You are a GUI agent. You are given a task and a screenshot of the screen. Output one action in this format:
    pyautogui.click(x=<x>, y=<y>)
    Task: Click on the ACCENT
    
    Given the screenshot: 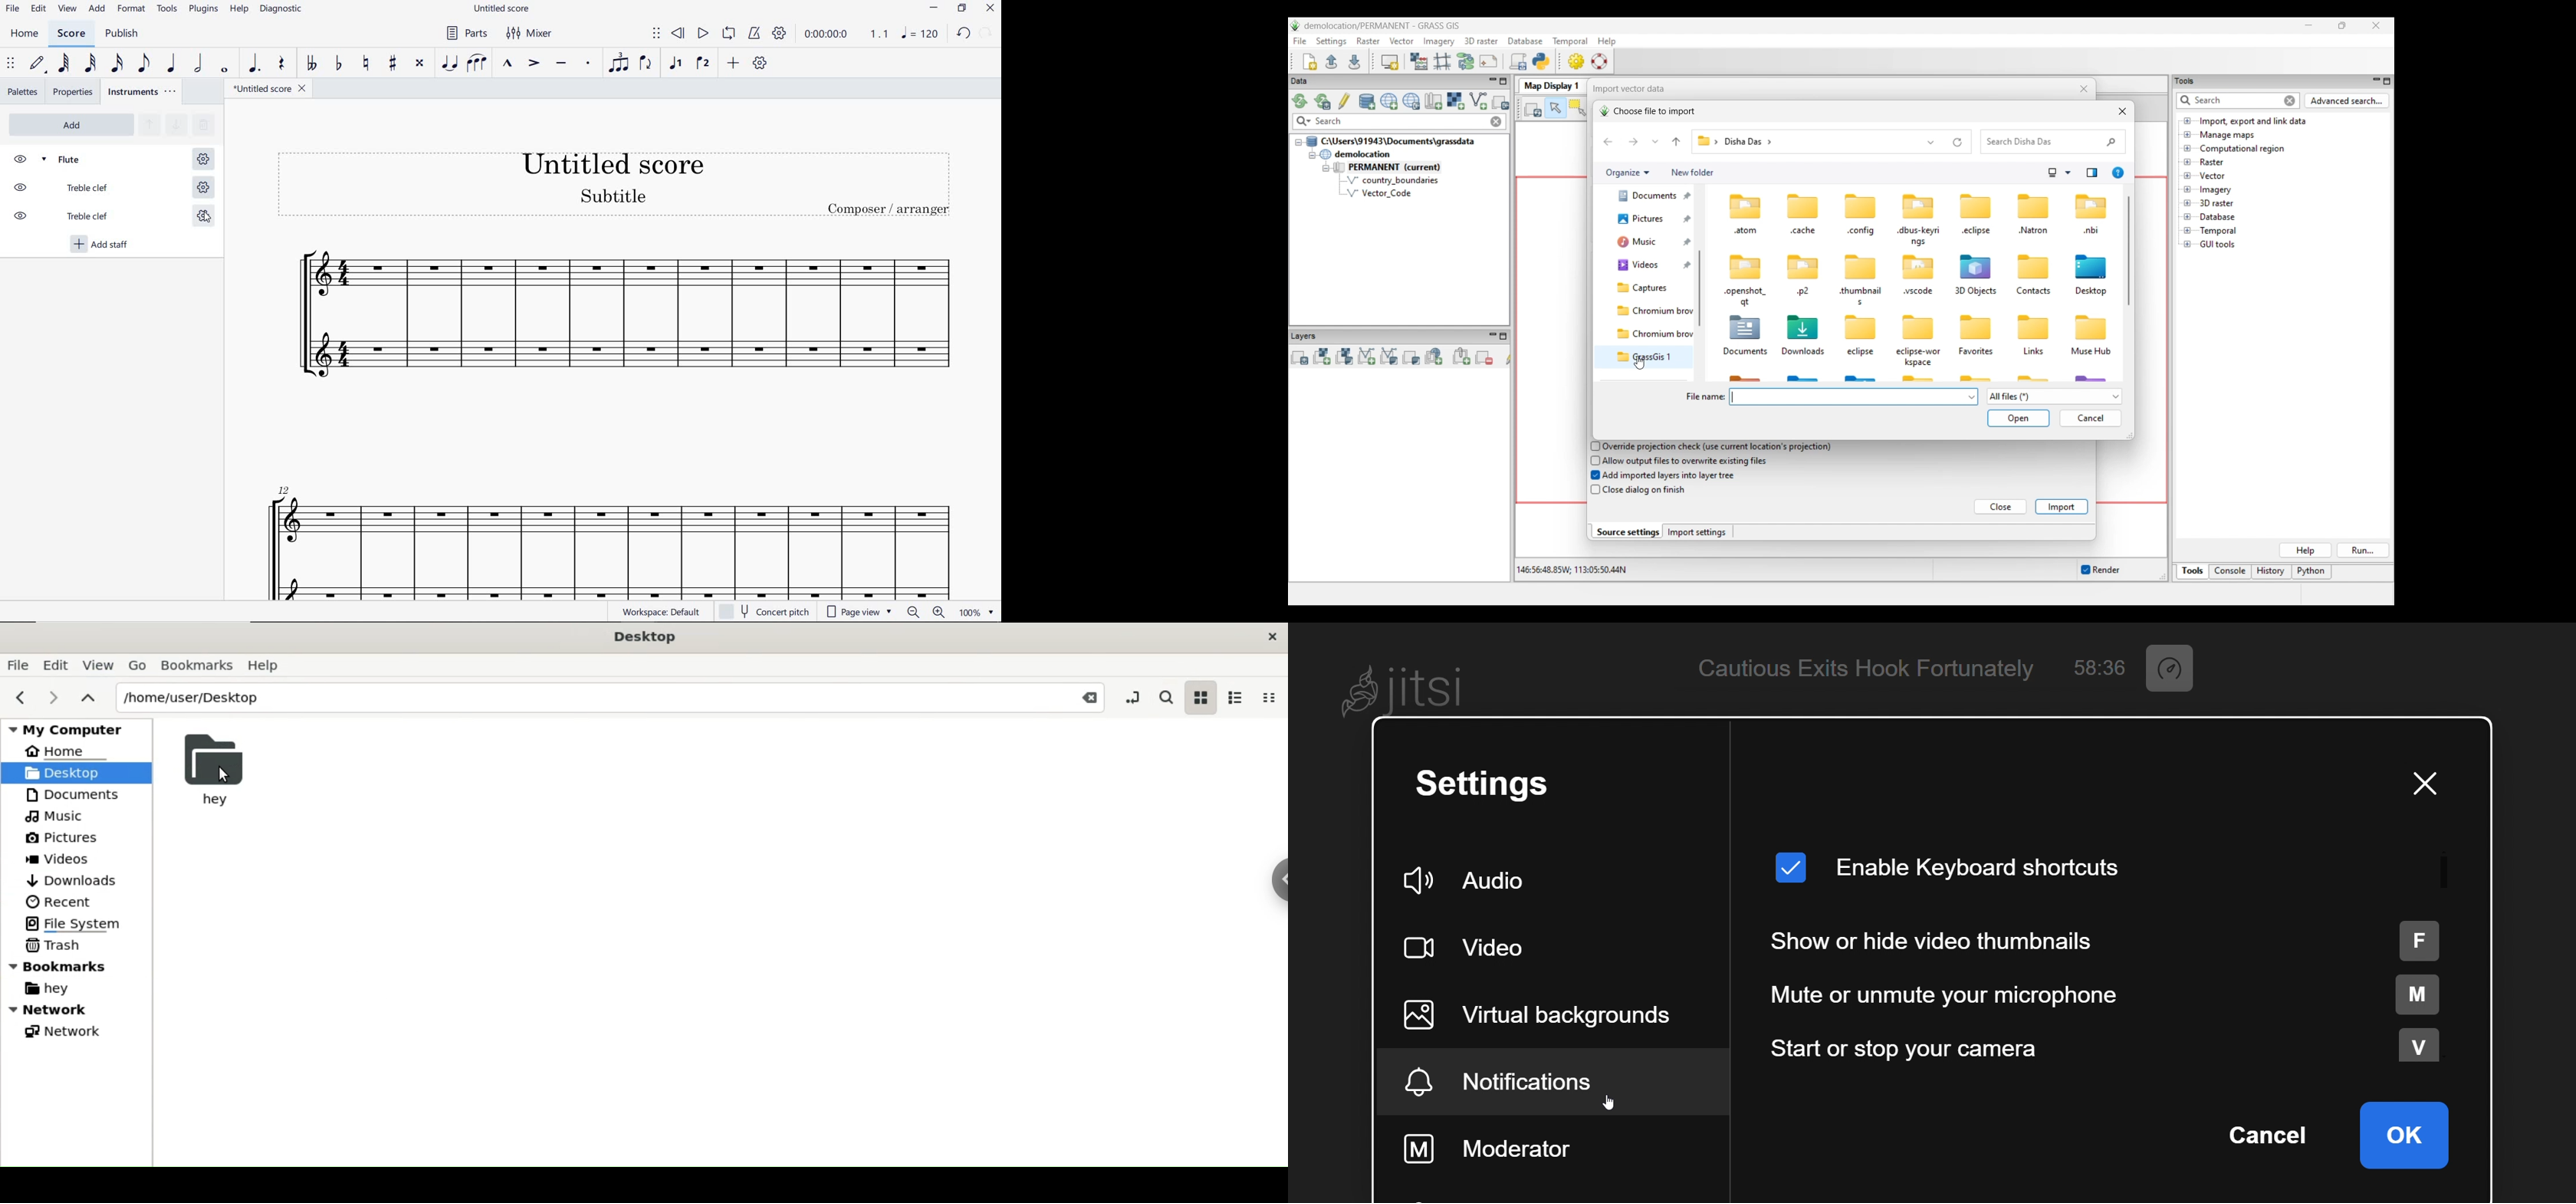 What is the action you would take?
    pyautogui.click(x=533, y=64)
    